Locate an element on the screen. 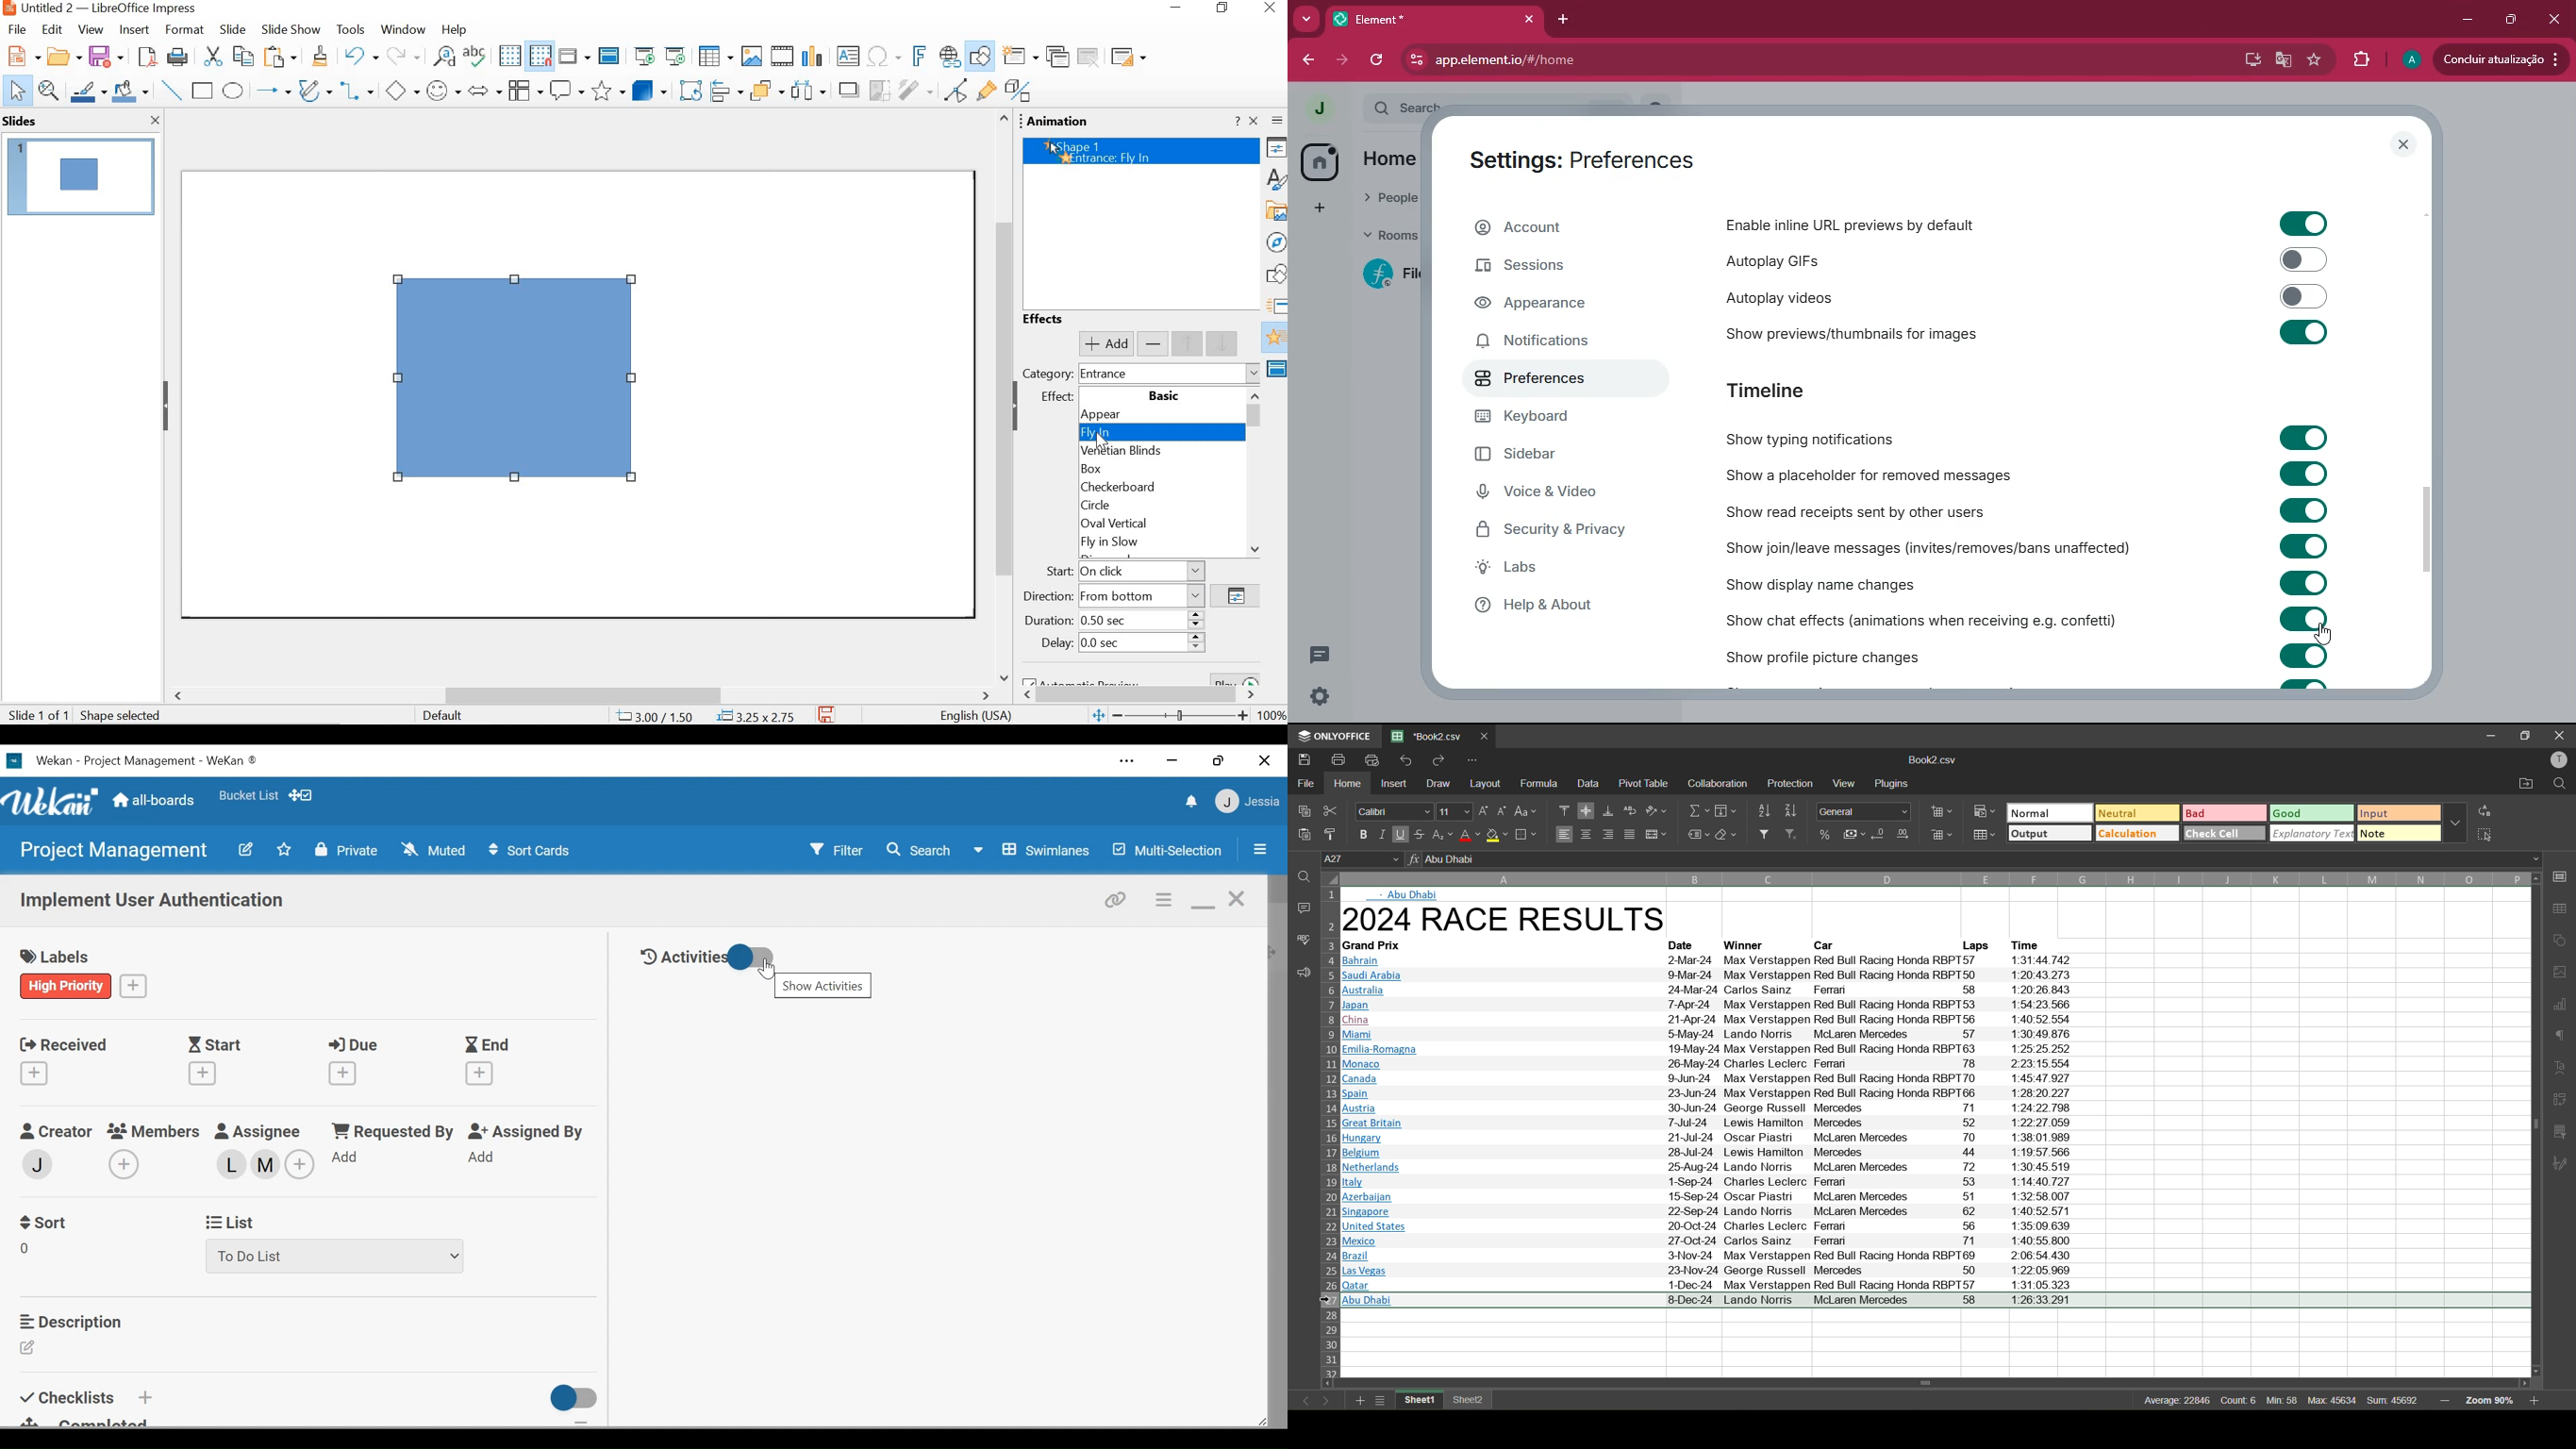 Image resolution: width=2576 pixels, height=1456 pixels. close tab is located at coordinates (1531, 20).